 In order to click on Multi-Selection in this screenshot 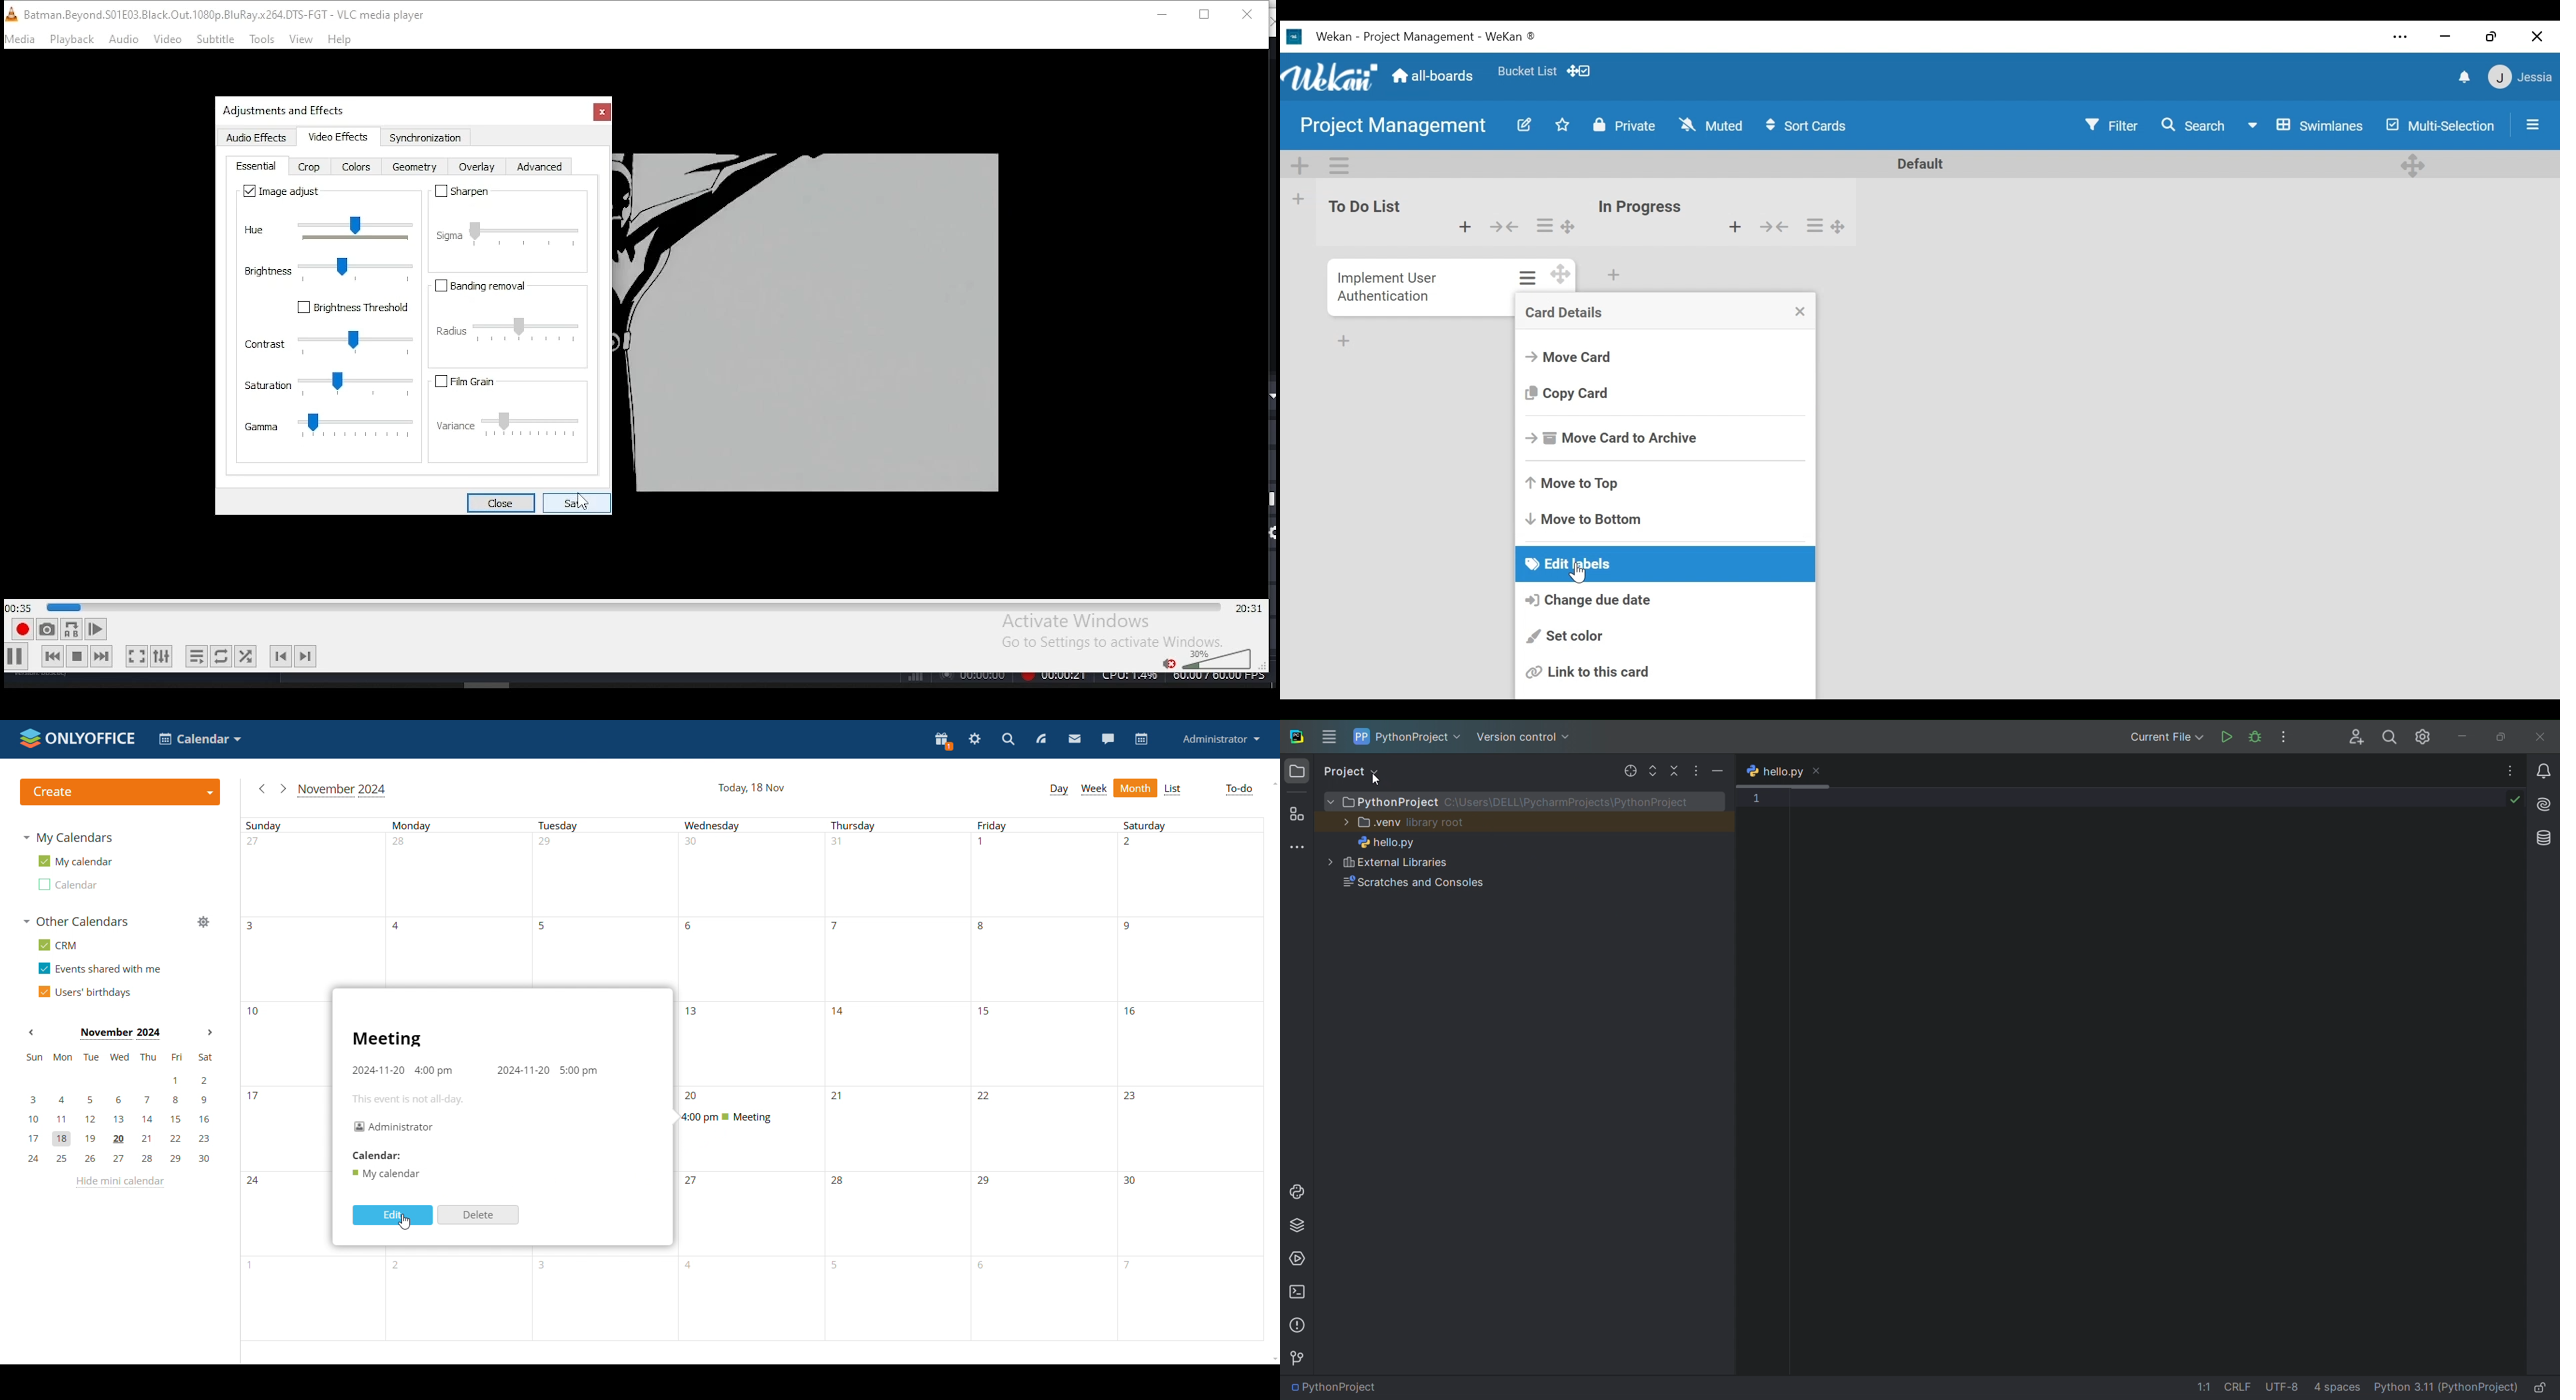, I will do `click(2441, 124)`.